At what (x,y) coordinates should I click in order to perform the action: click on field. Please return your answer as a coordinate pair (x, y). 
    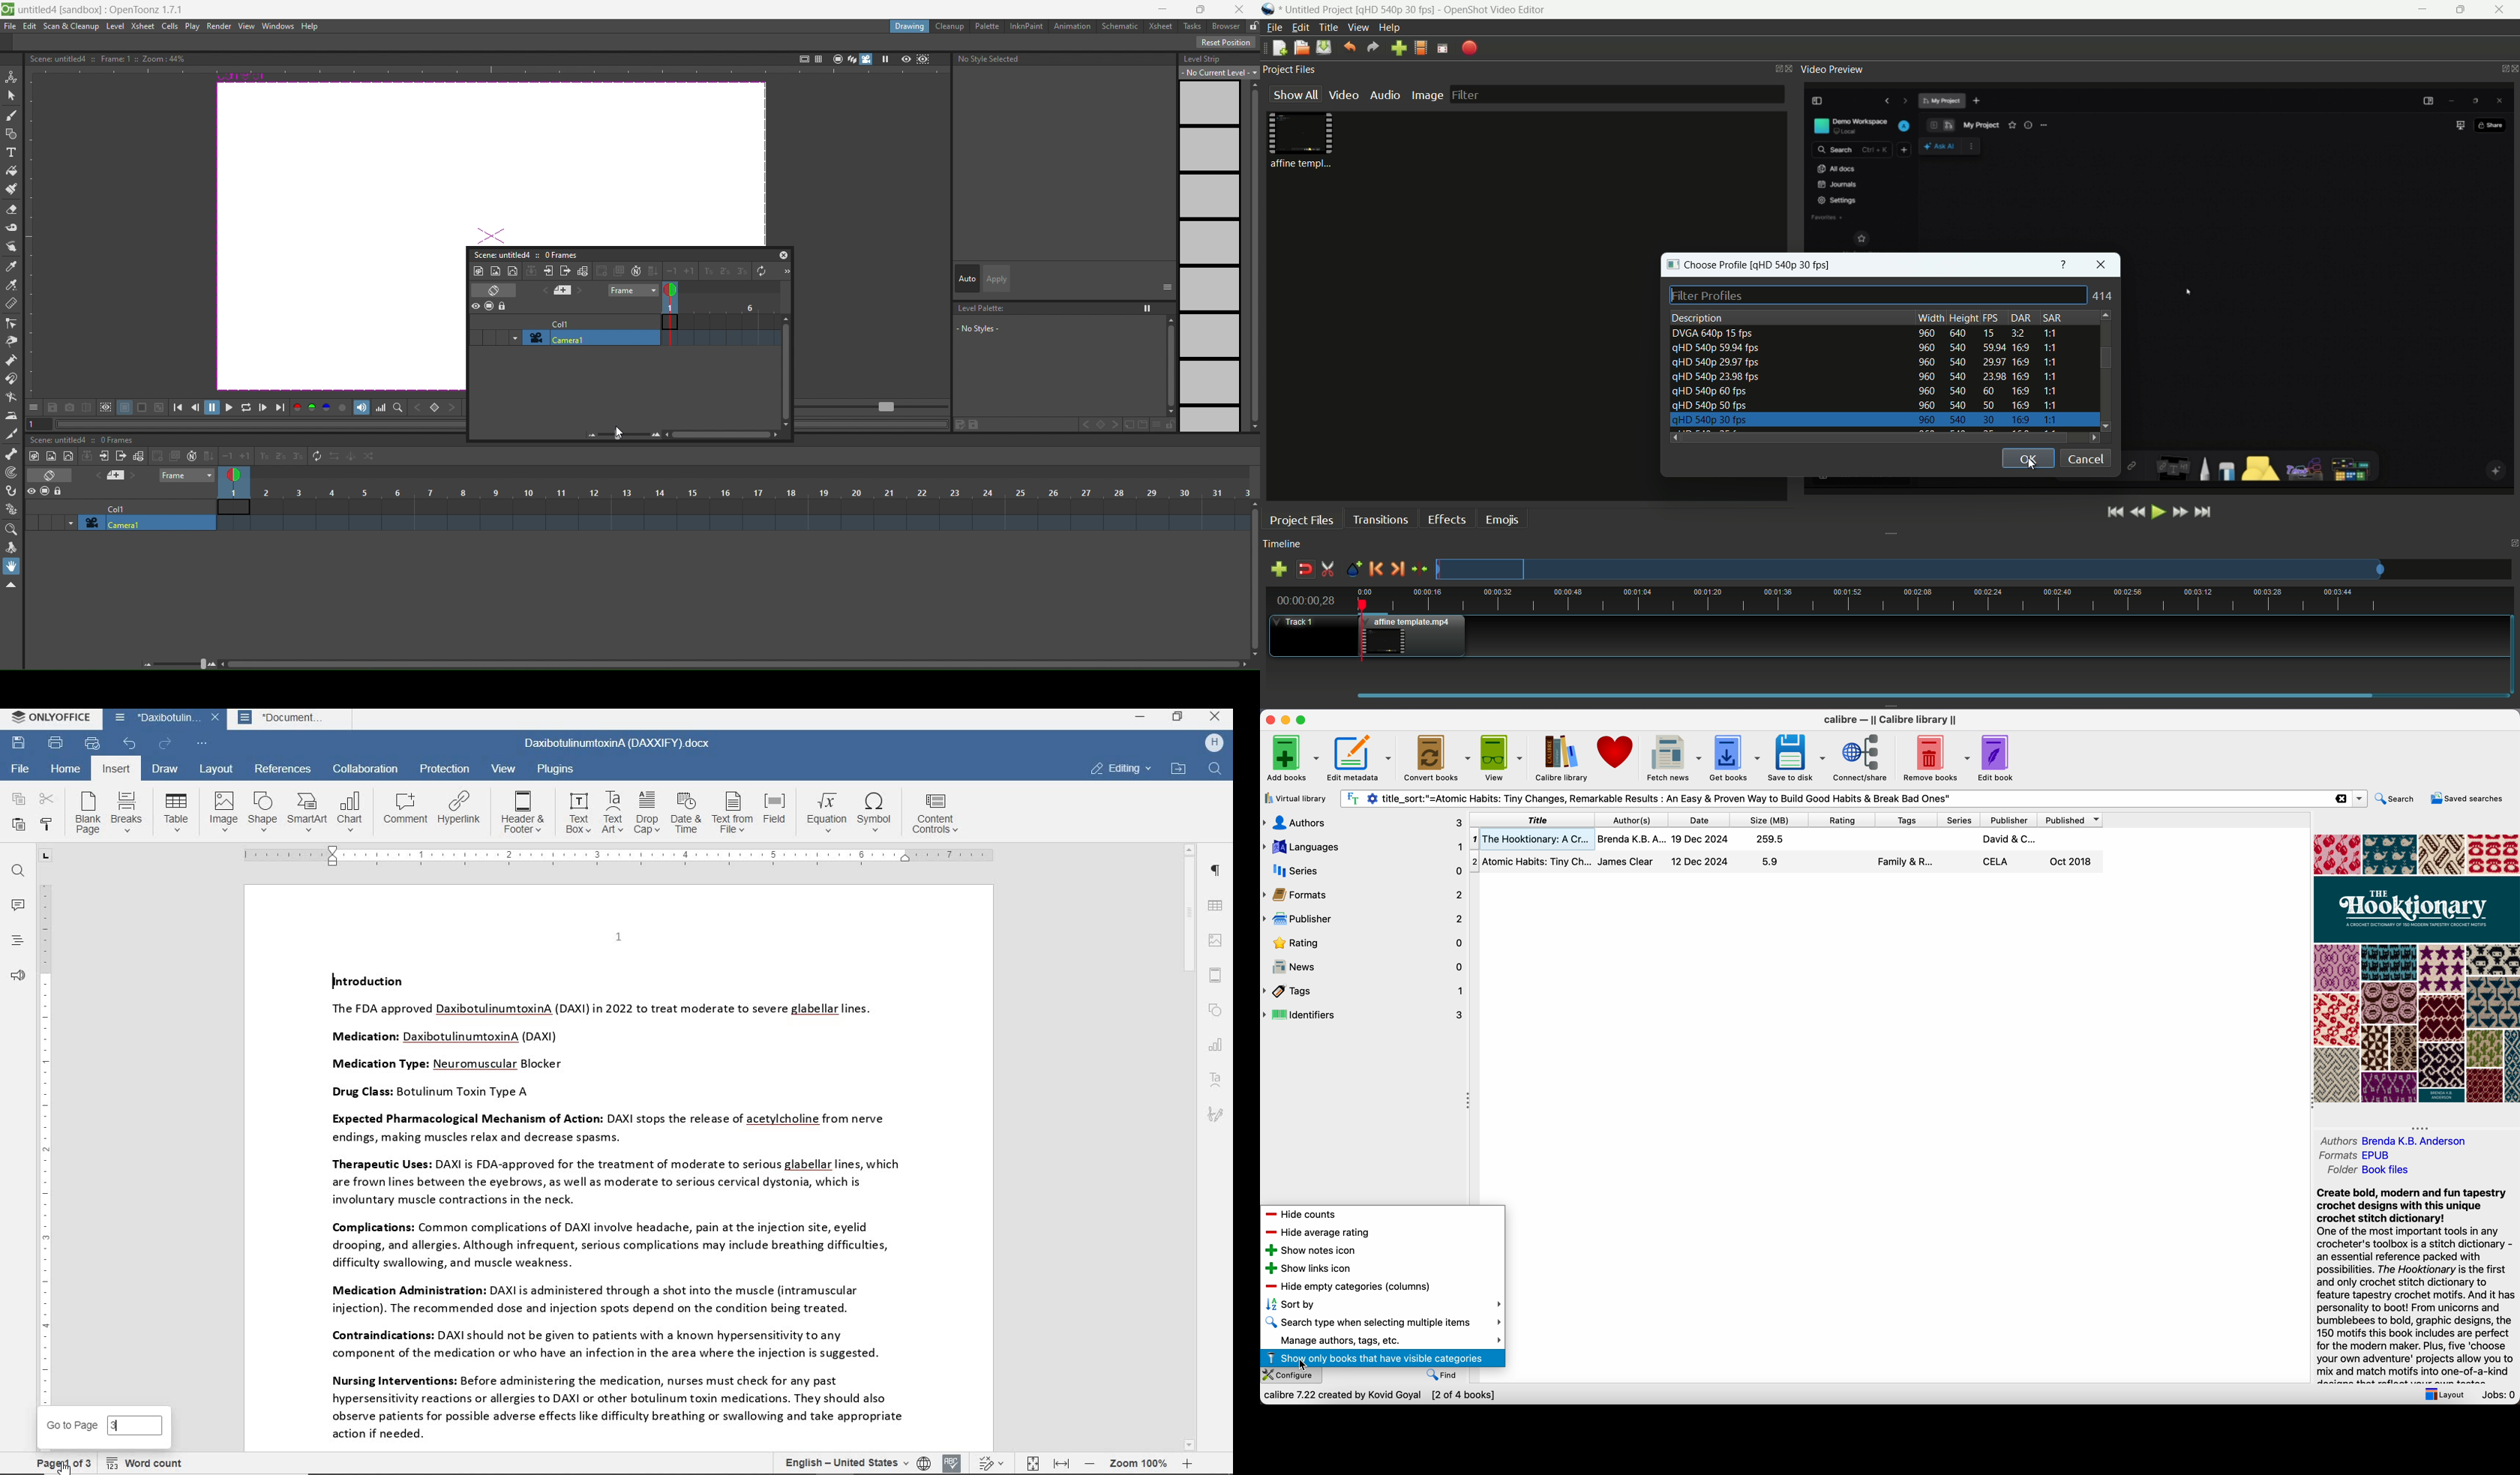
    Looking at the image, I should click on (776, 814).